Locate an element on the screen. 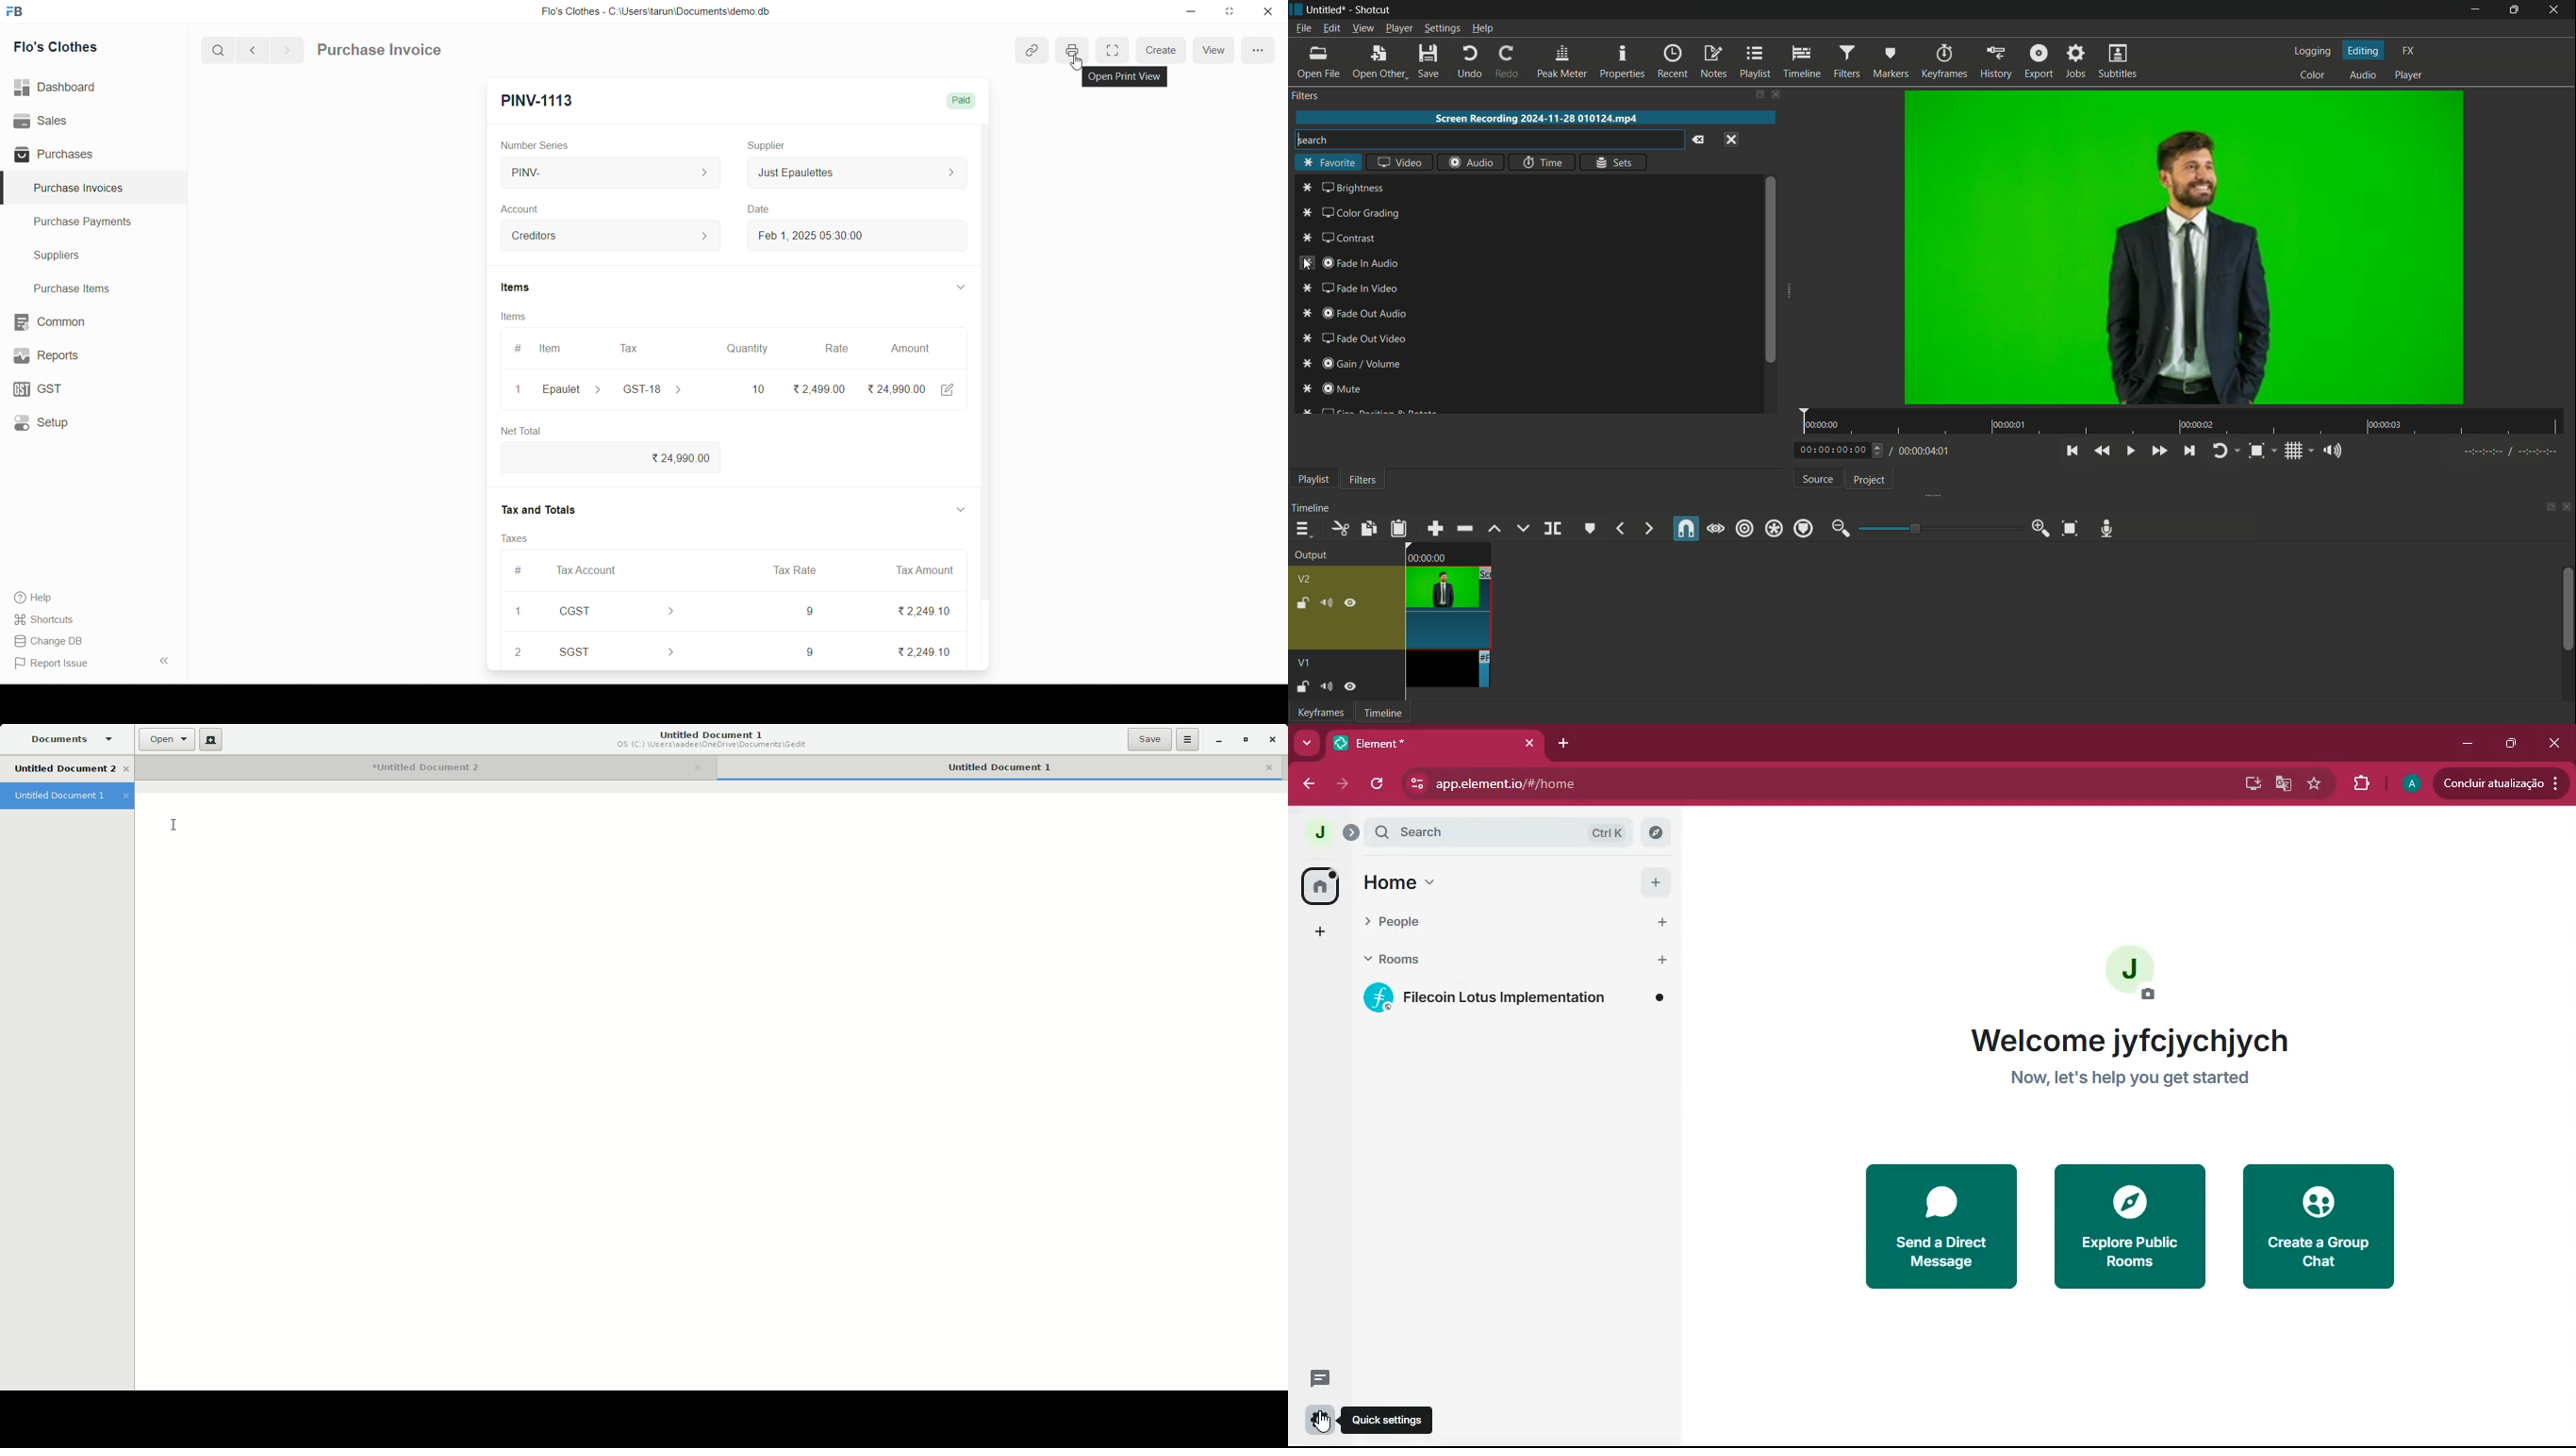  settings menu is located at coordinates (1442, 28).